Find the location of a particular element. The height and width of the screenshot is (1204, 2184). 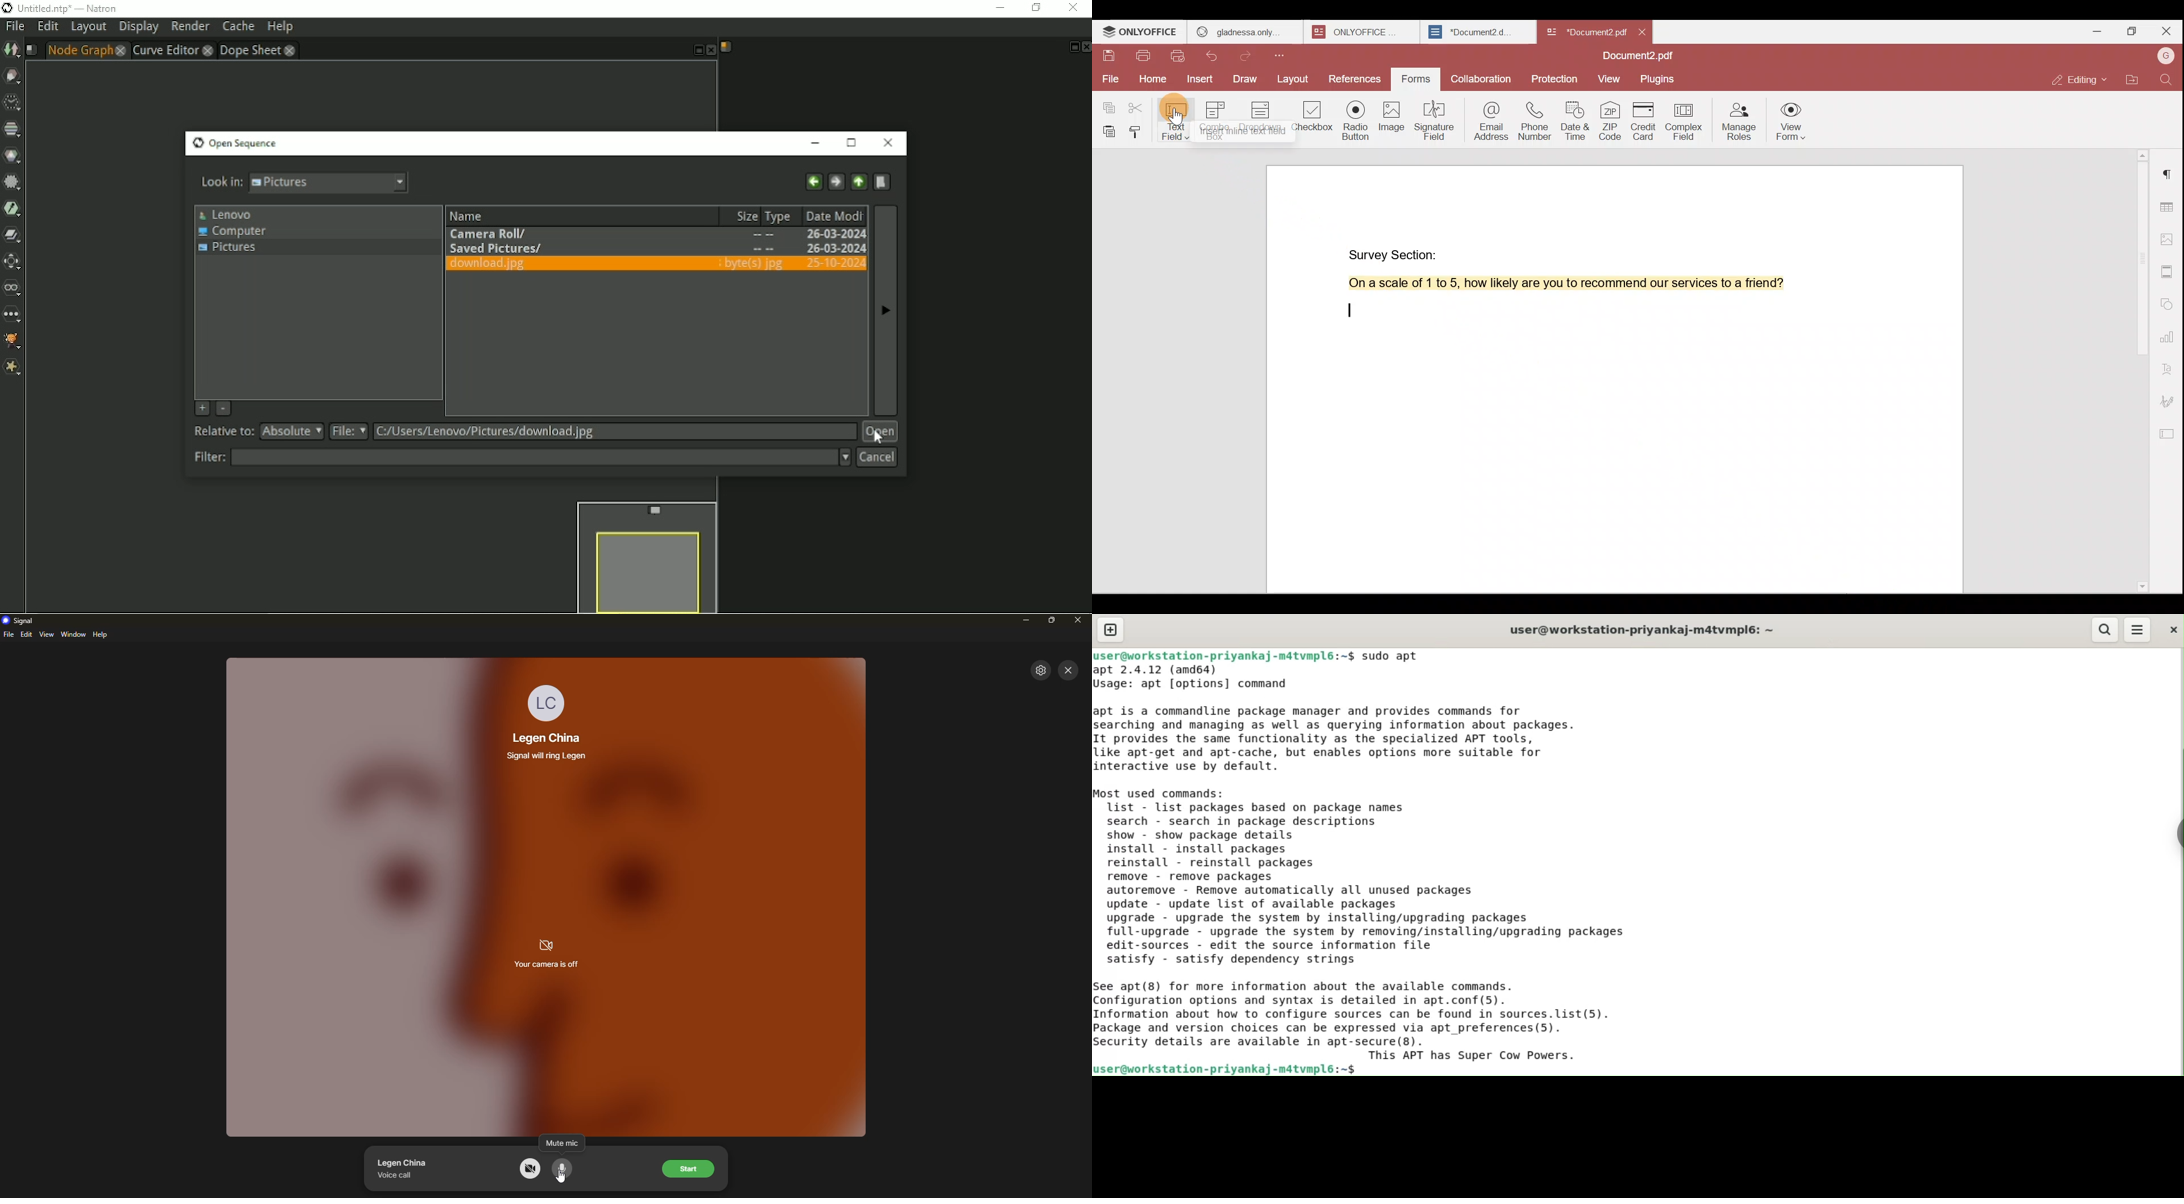

Open file location is located at coordinates (2133, 81).